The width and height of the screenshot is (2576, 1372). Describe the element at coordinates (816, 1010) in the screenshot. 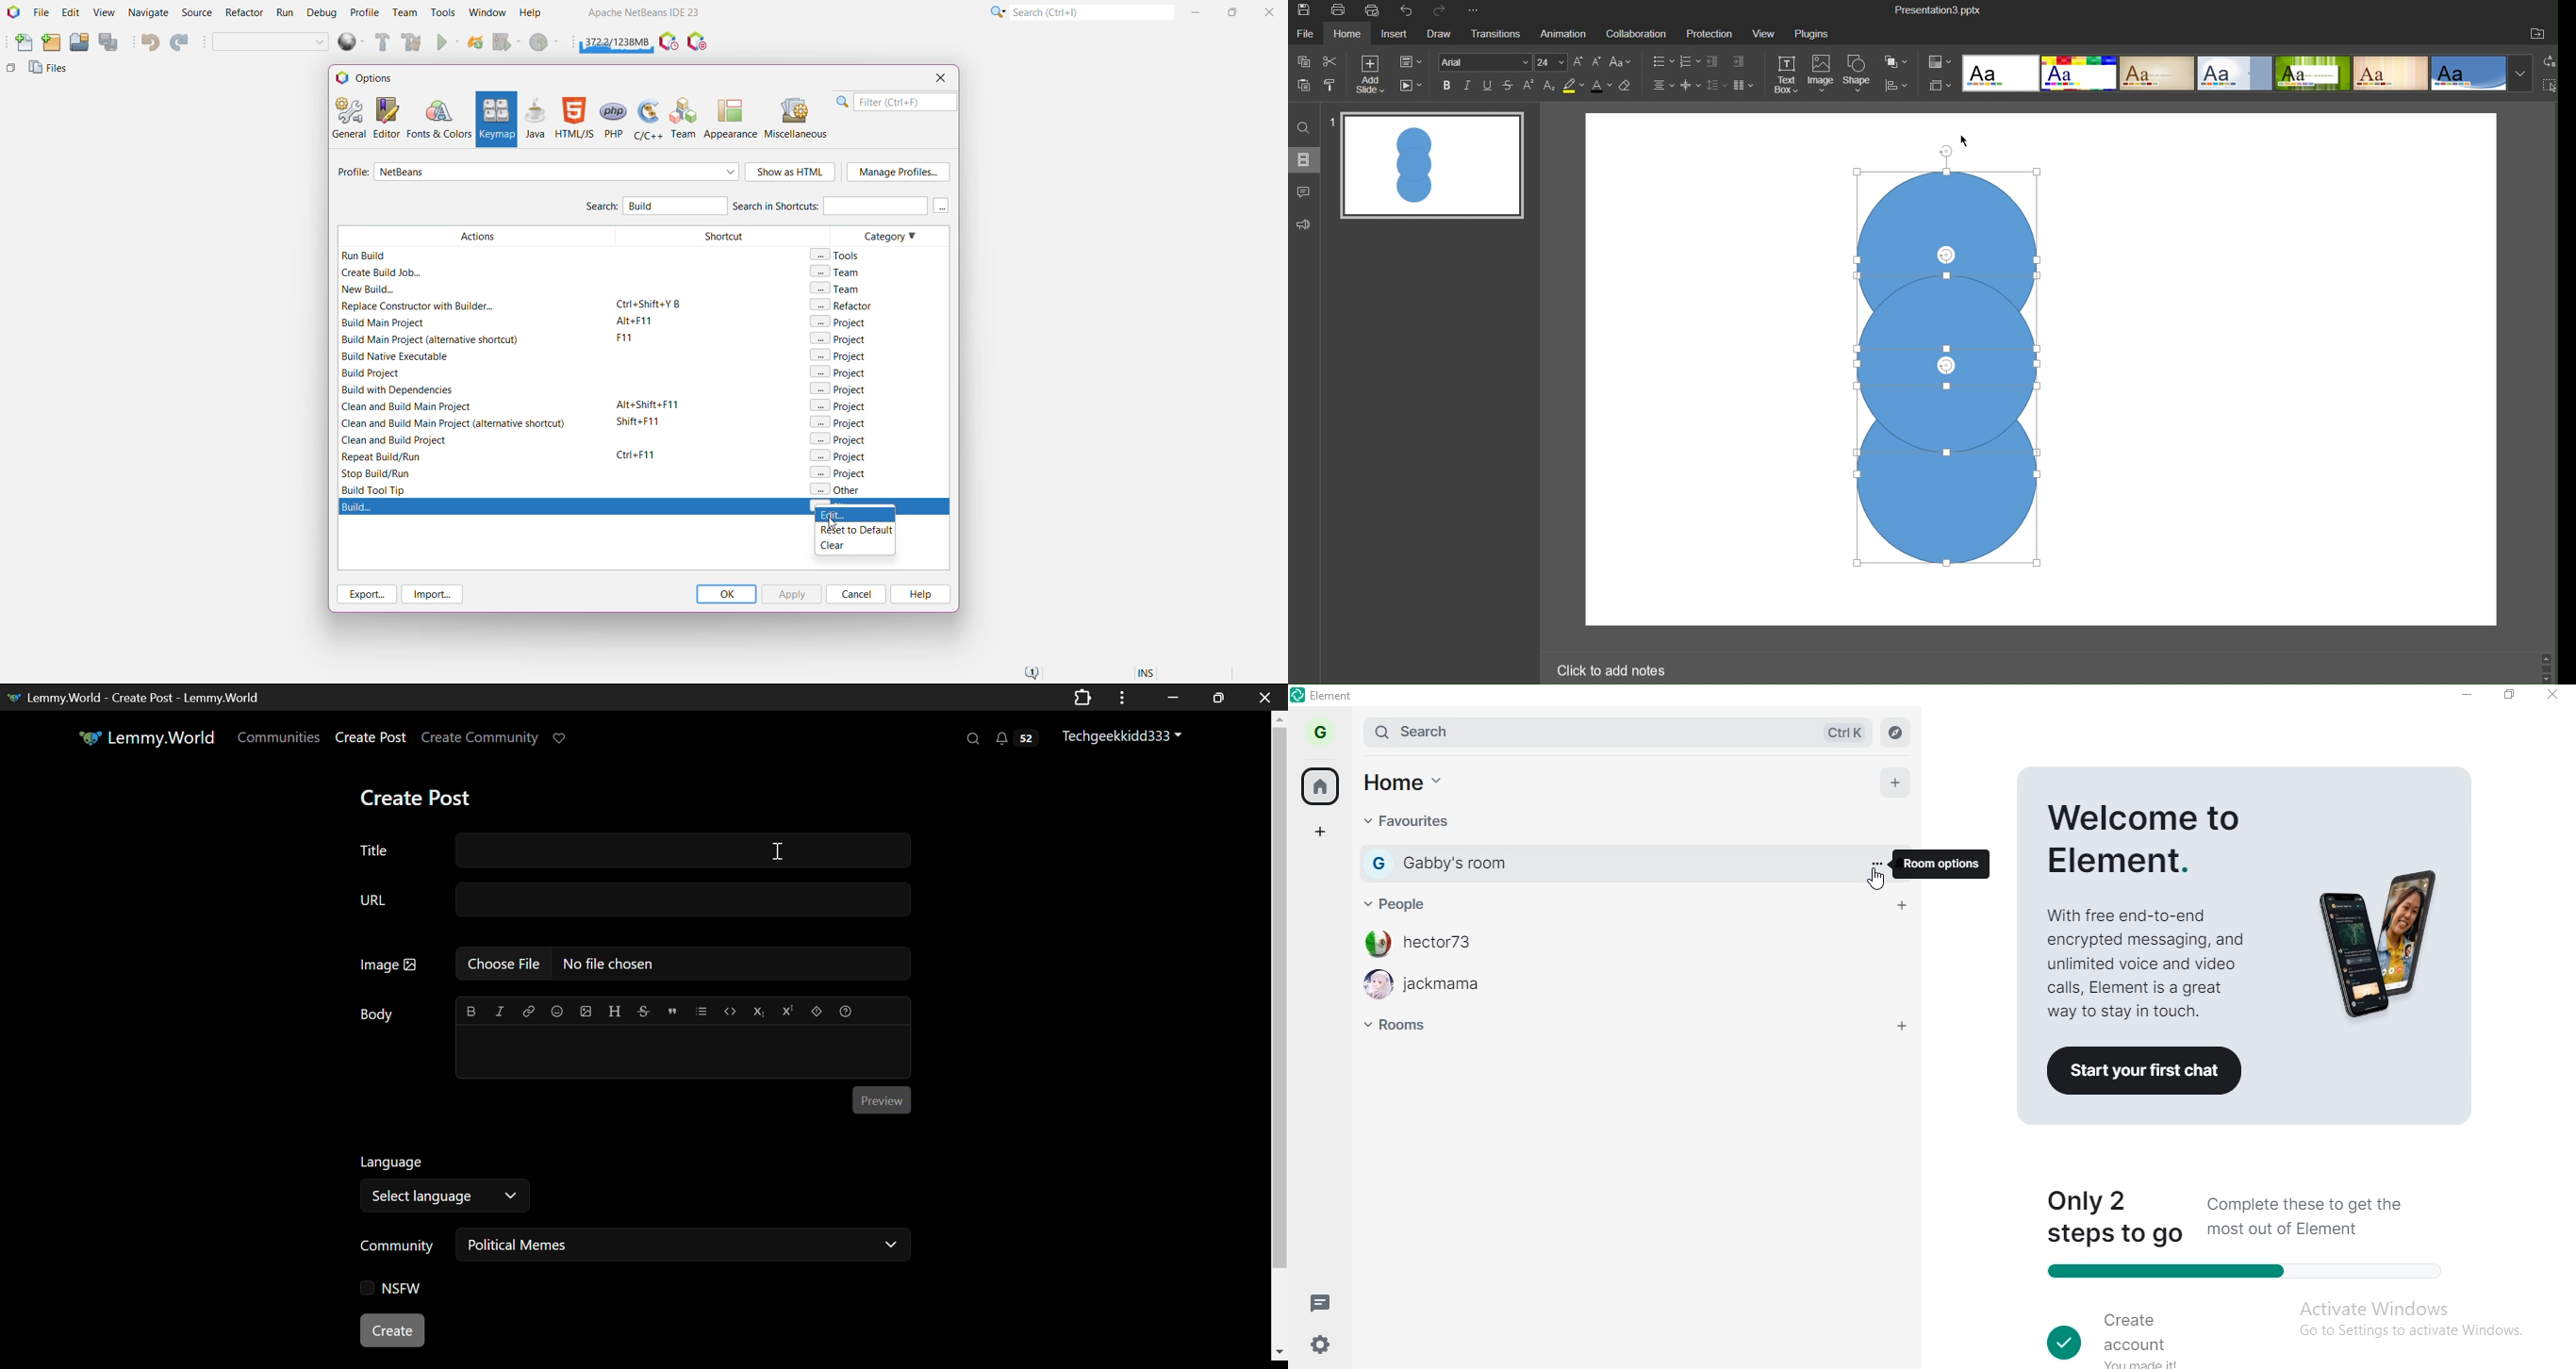

I see `Spoiler` at that location.